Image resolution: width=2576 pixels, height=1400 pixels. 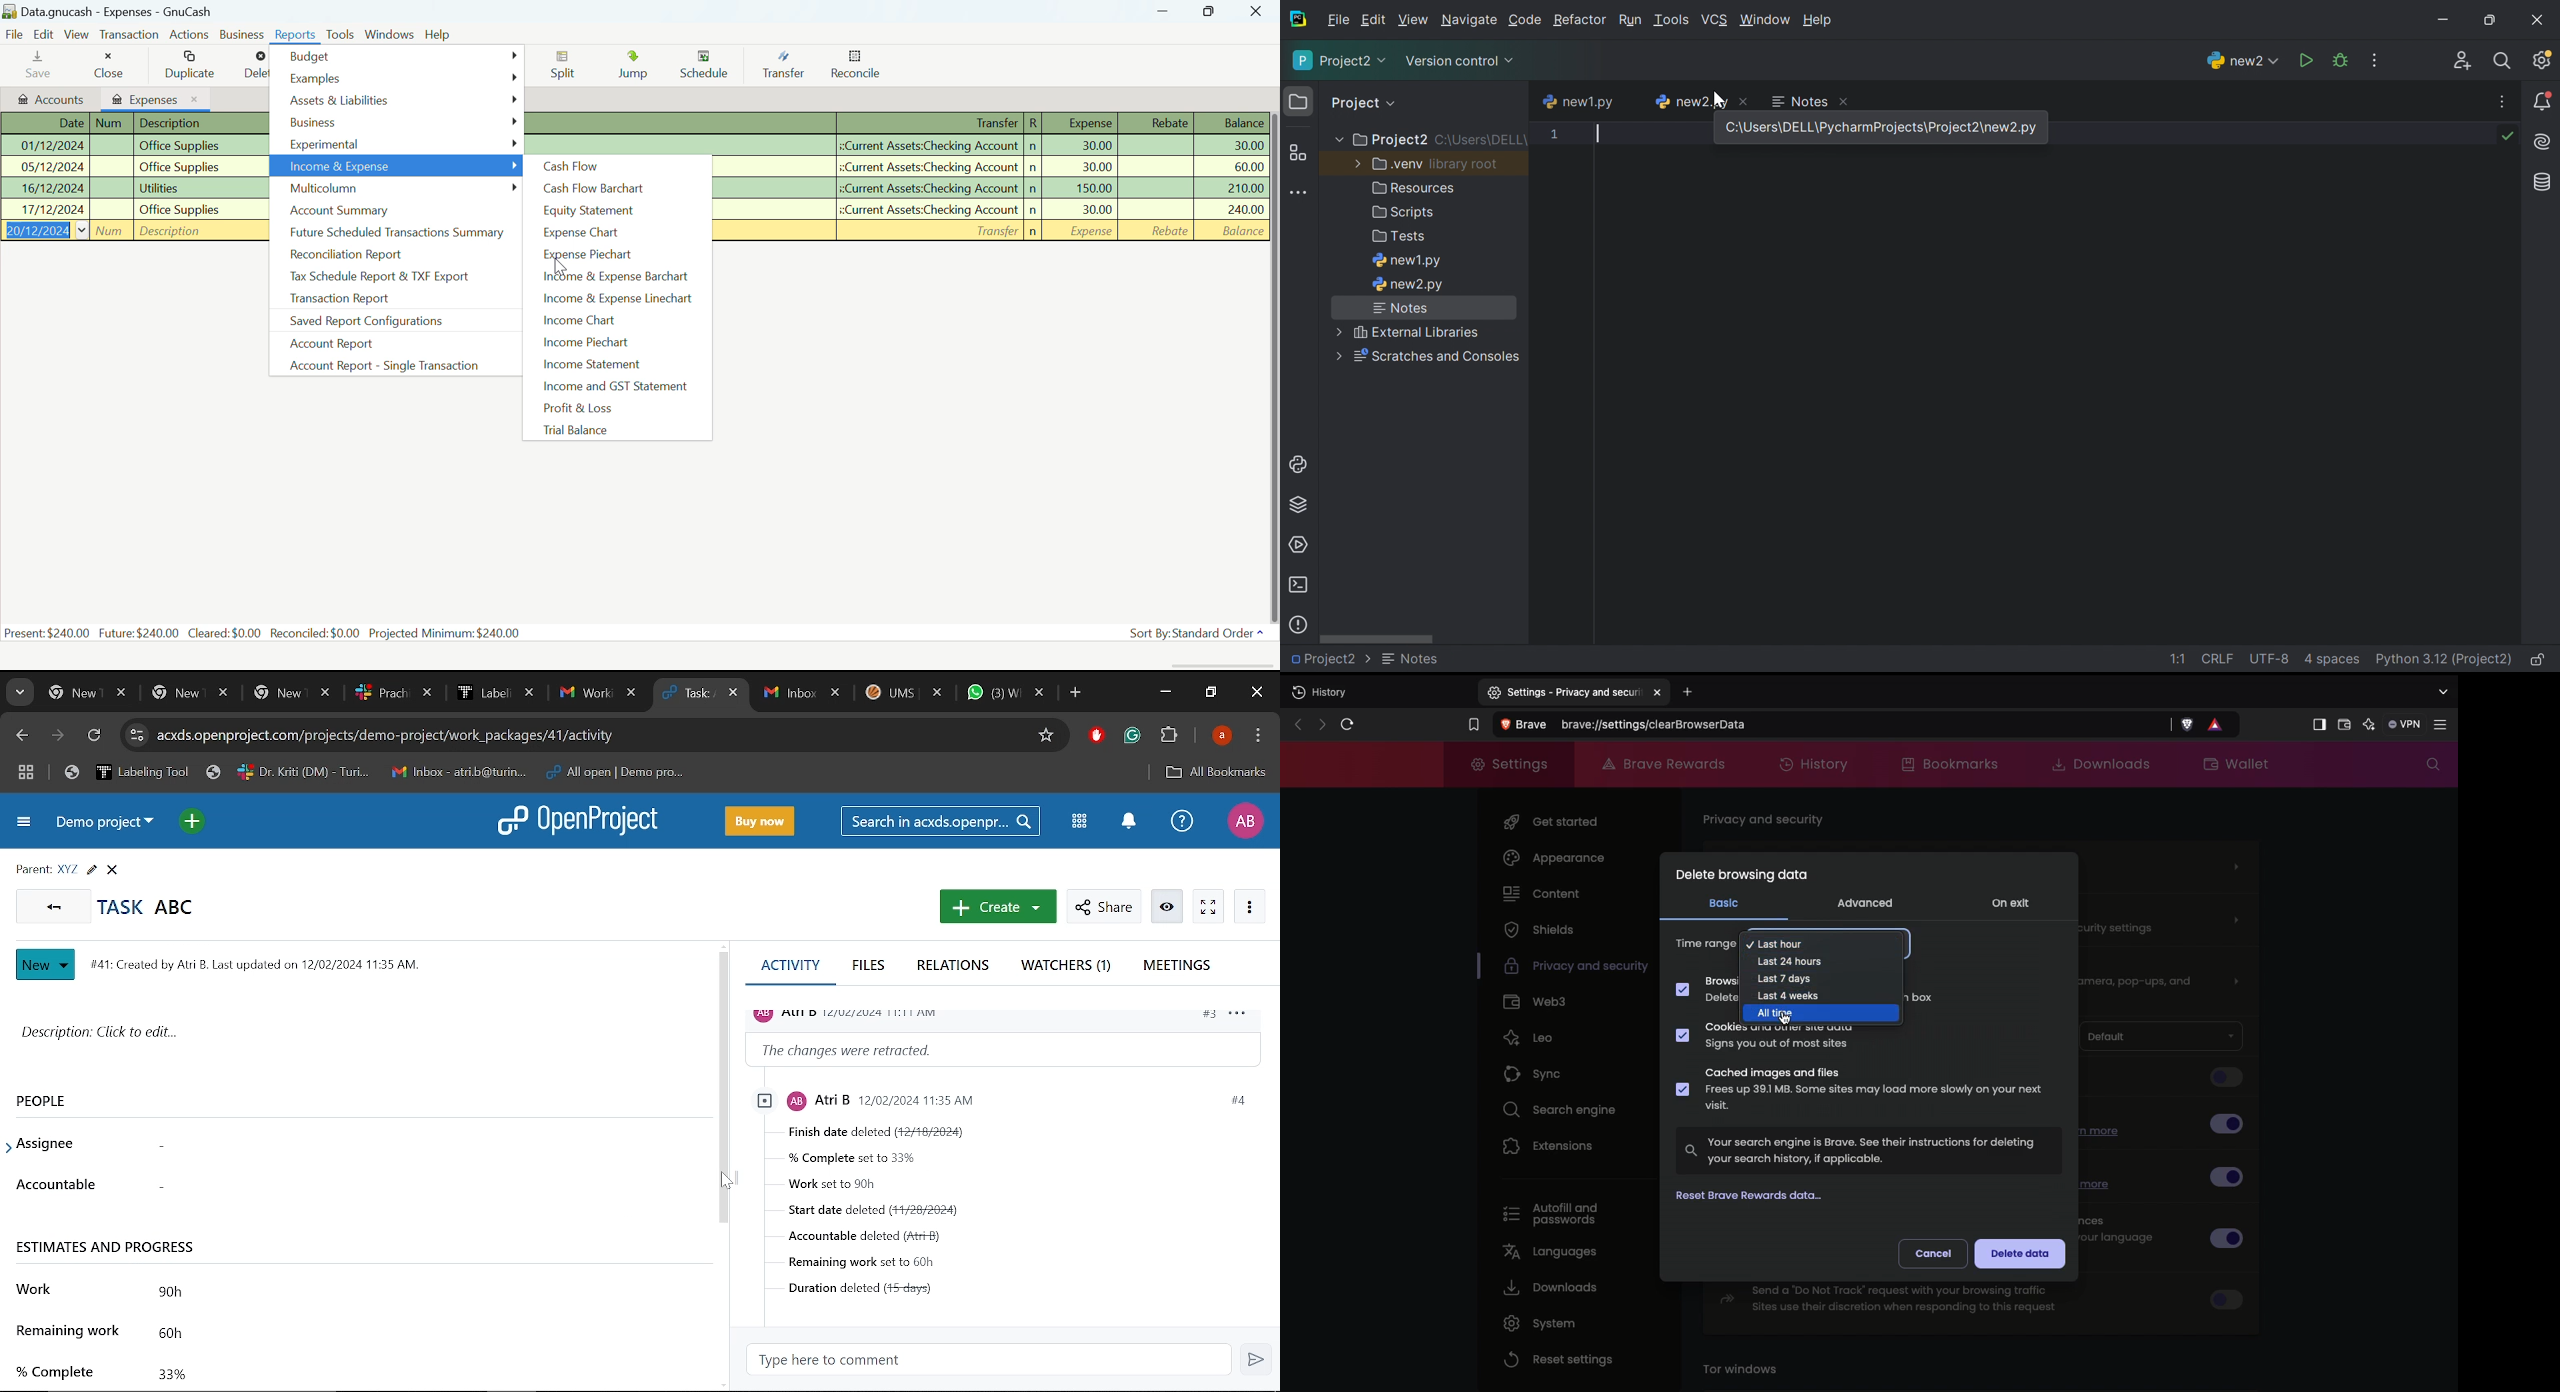 What do you see at coordinates (1297, 152) in the screenshot?
I see `Structure` at bounding box center [1297, 152].